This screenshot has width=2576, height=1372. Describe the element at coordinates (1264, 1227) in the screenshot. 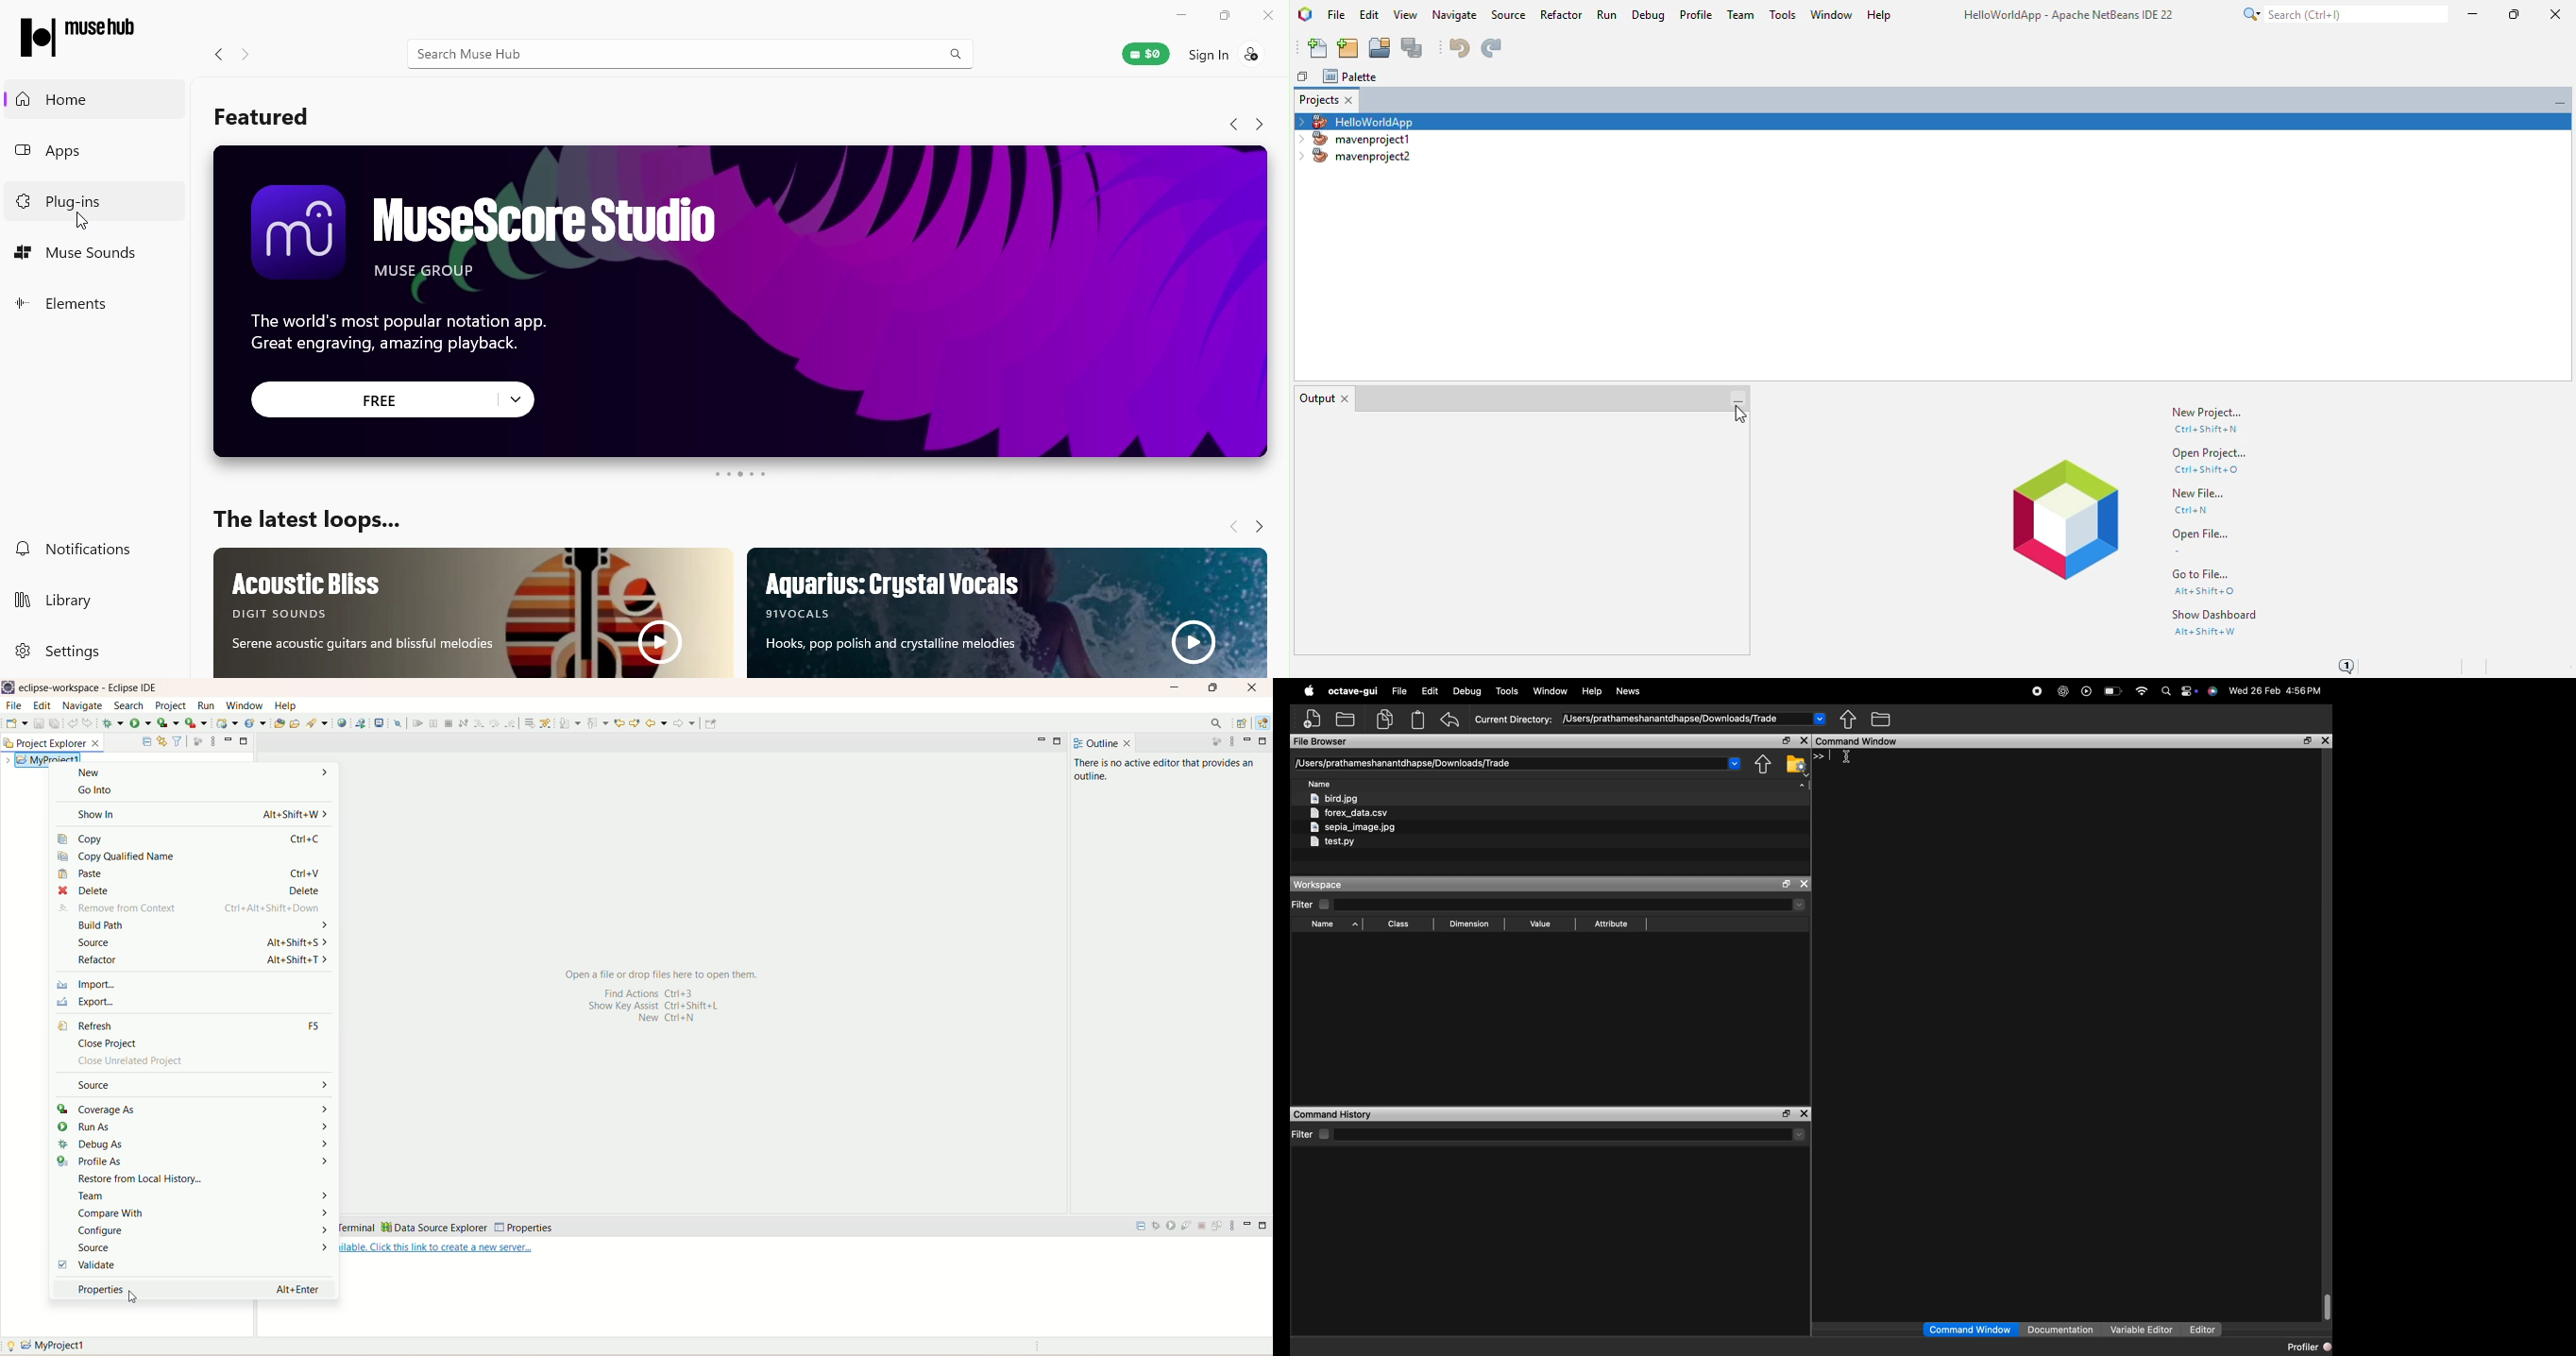

I see `maximize` at that location.